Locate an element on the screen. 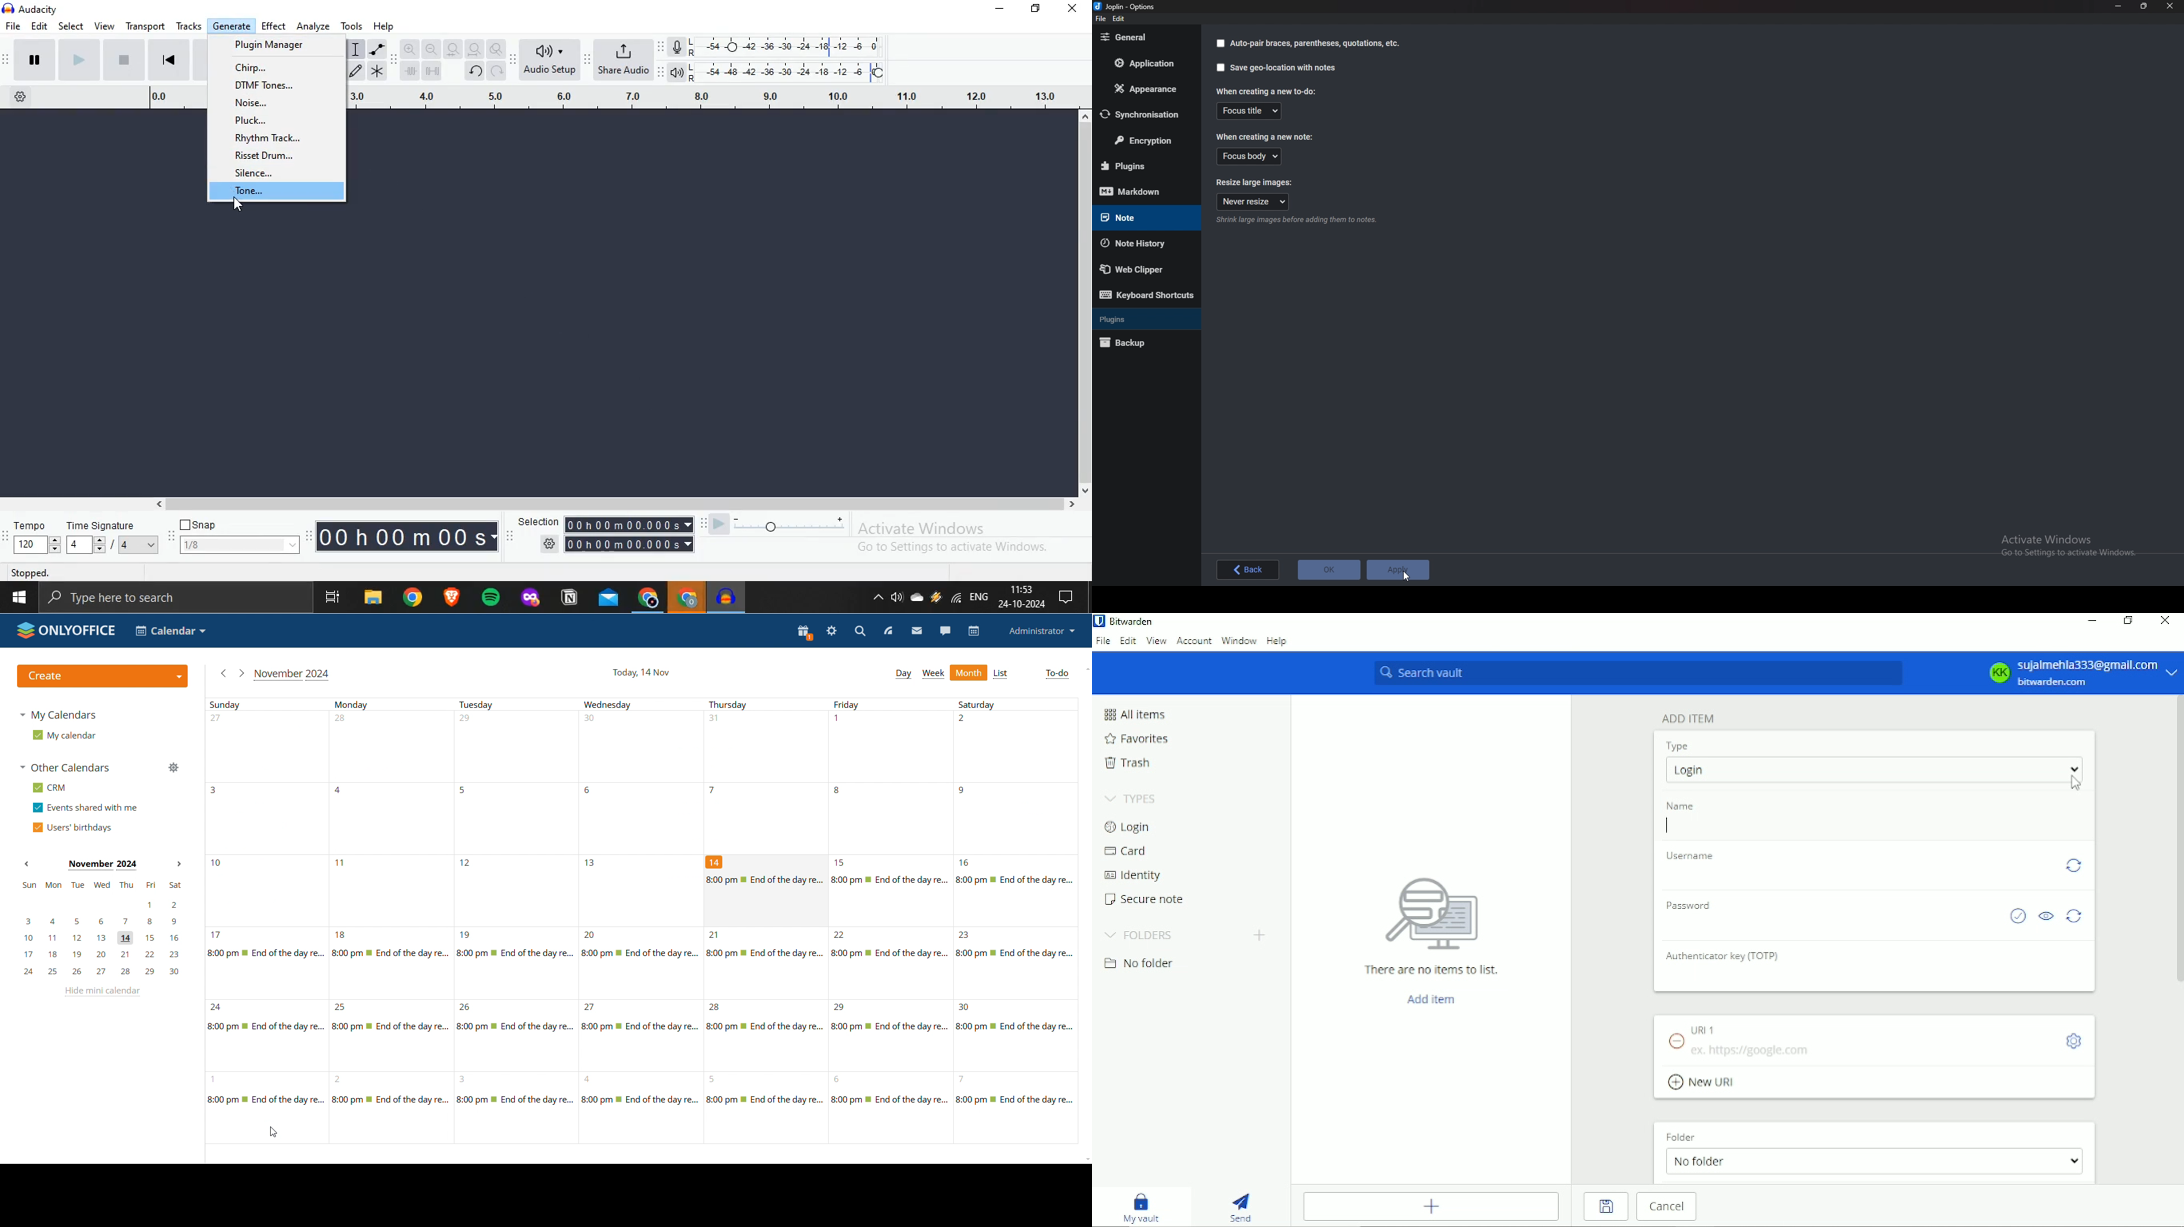 This screenshot has width=2184, height=1232. back is located at coordinates (1246, 570).